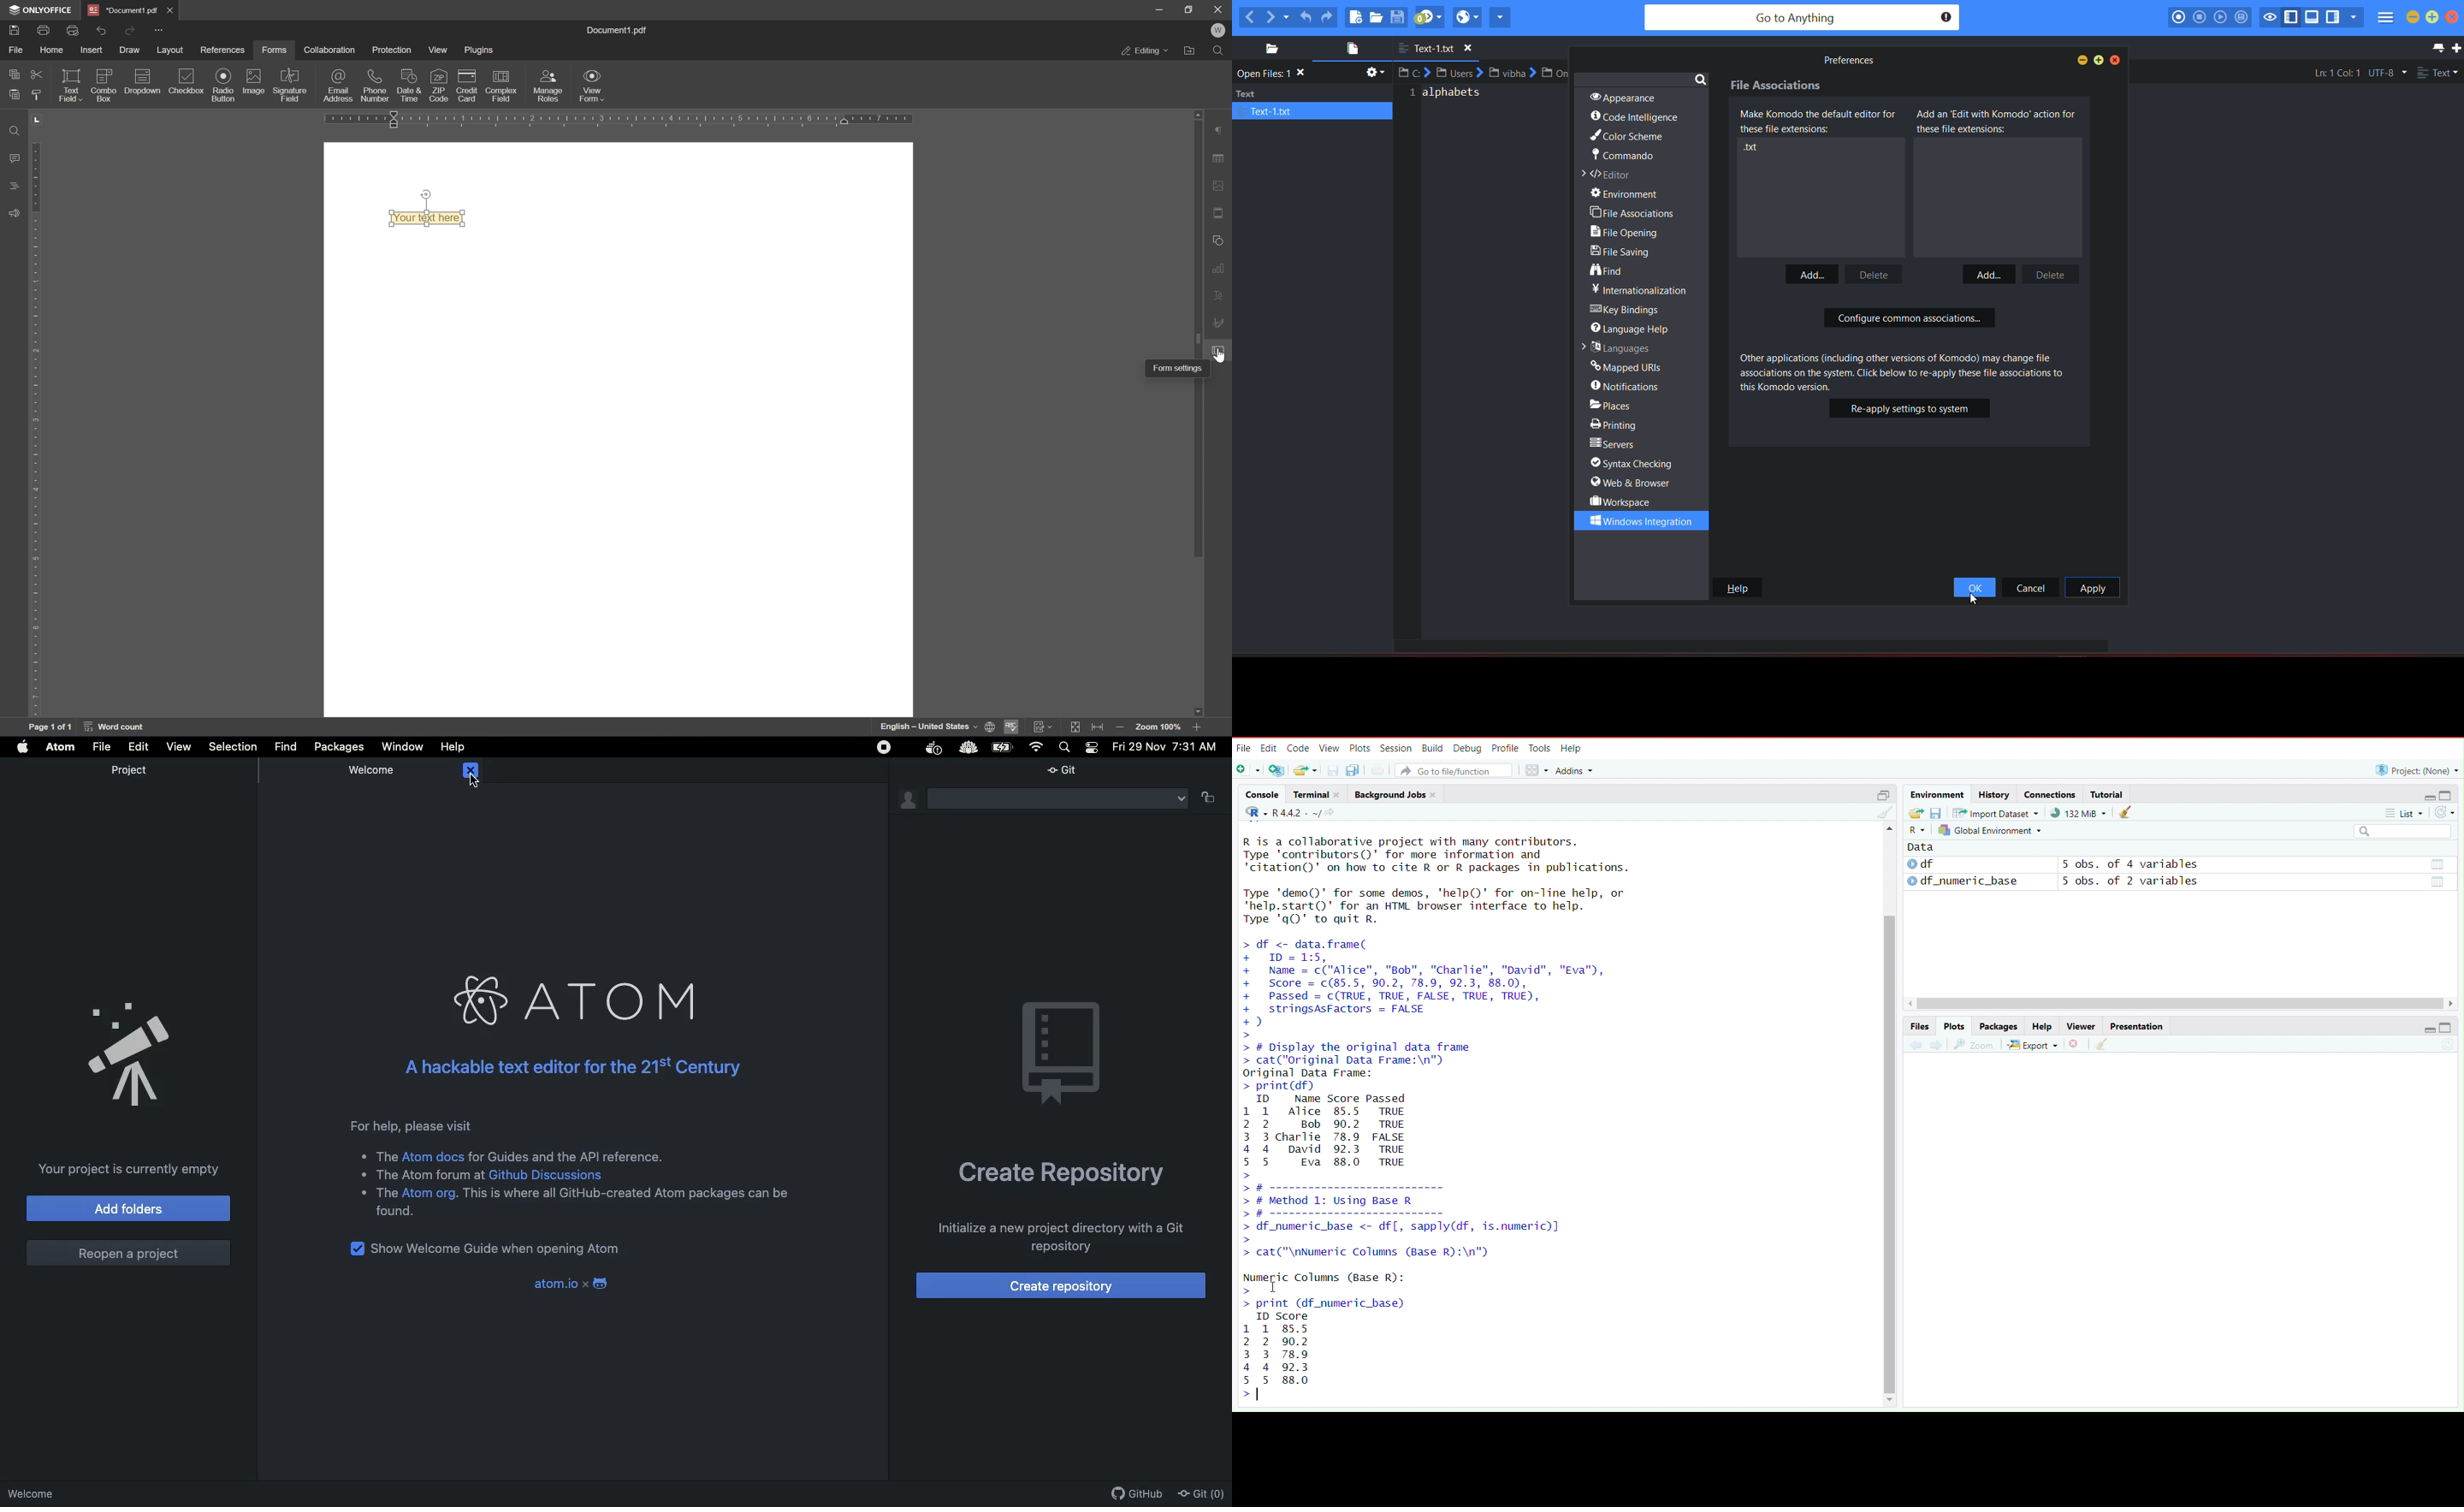 The height and width of the screenshot is (1512, 2464). Describe the element at coordinates (1939, 814) in the screenshot. I see `save workspace as` at that location.